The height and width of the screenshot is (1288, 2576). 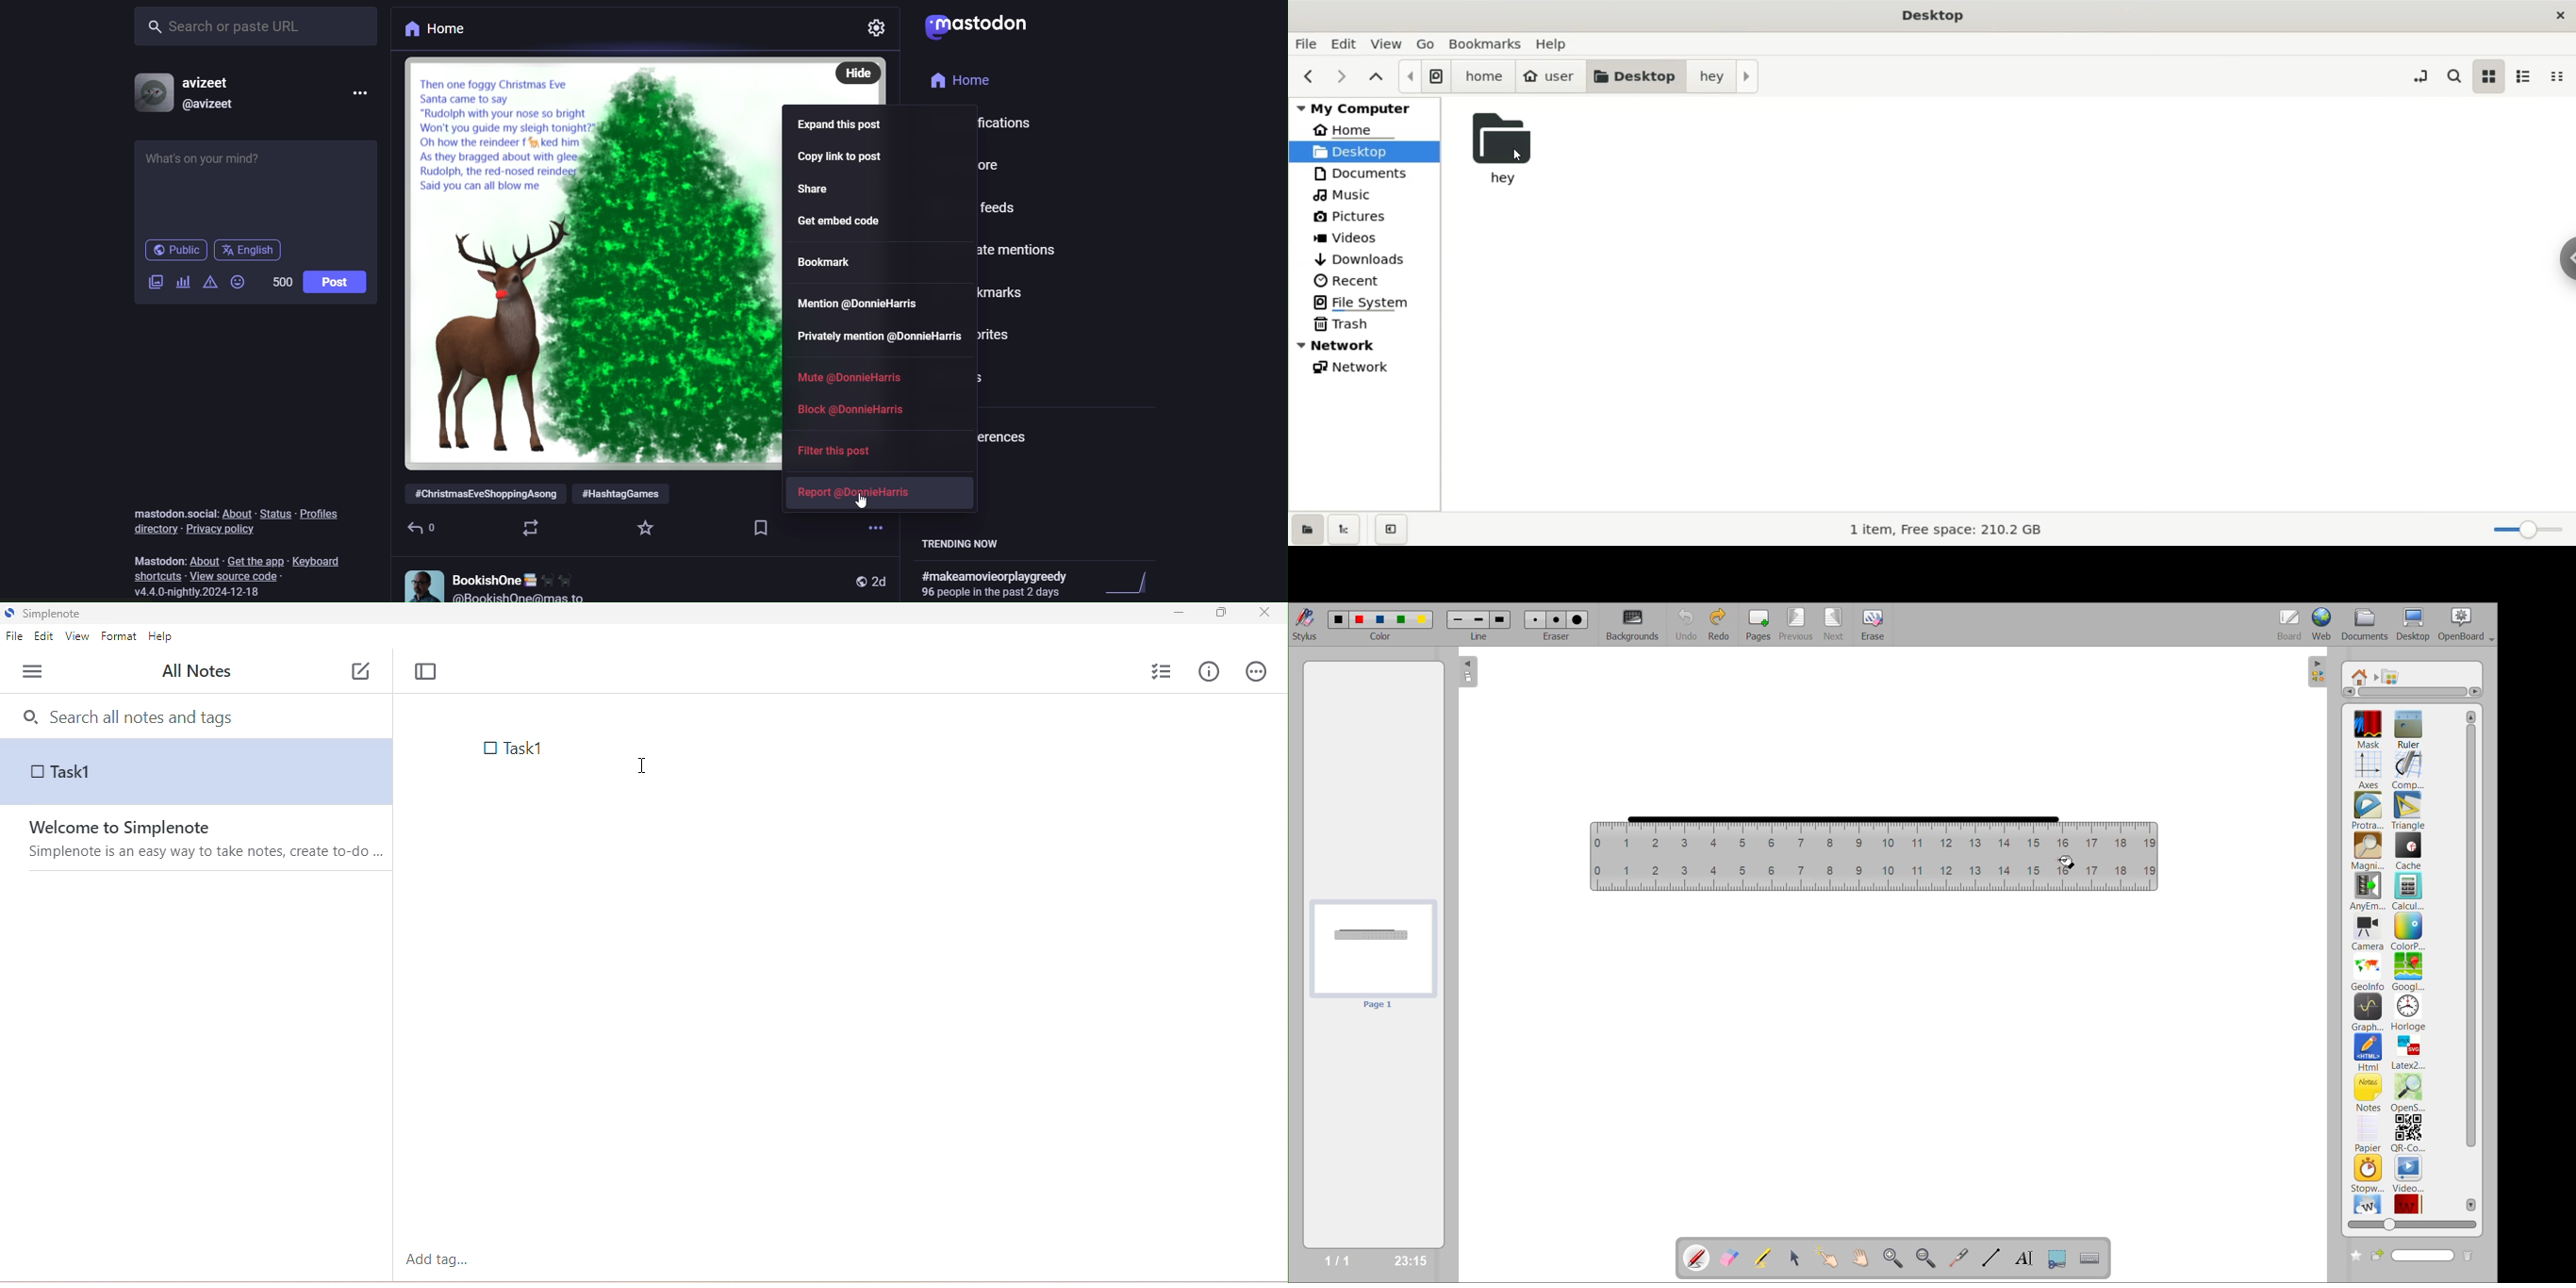 I want to click on hey, so click(x=1721, y=78).